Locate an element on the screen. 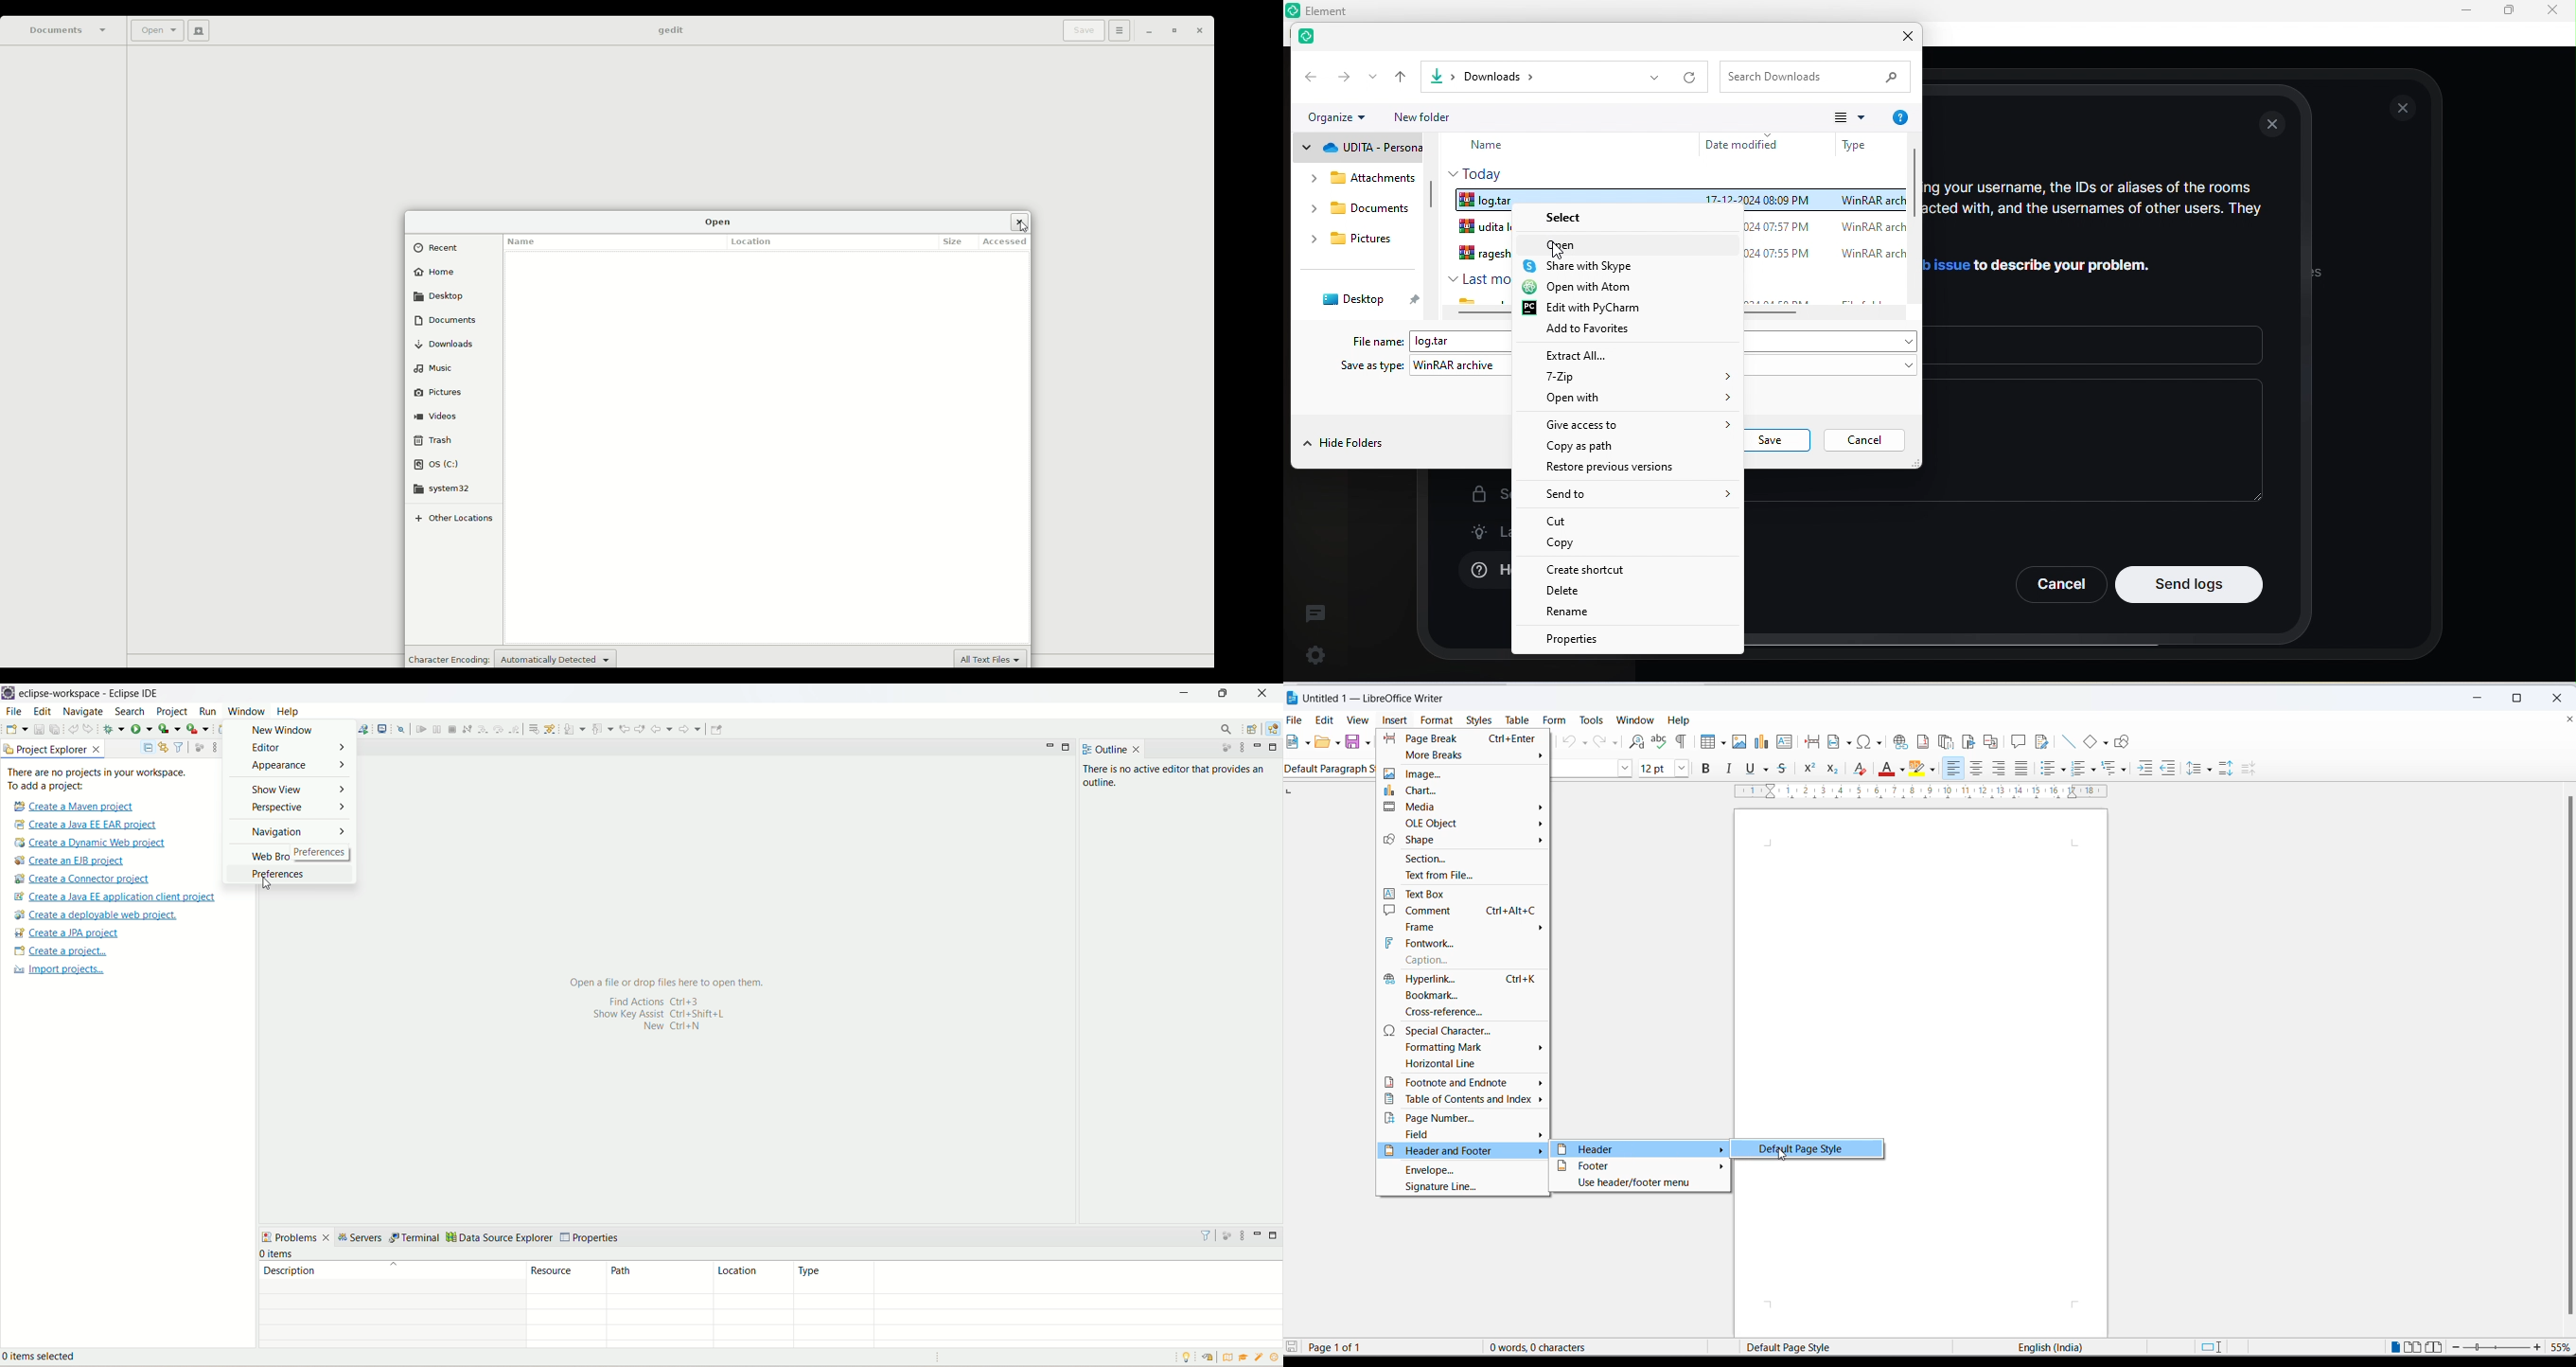  name is located at coordinates (1501, 146).